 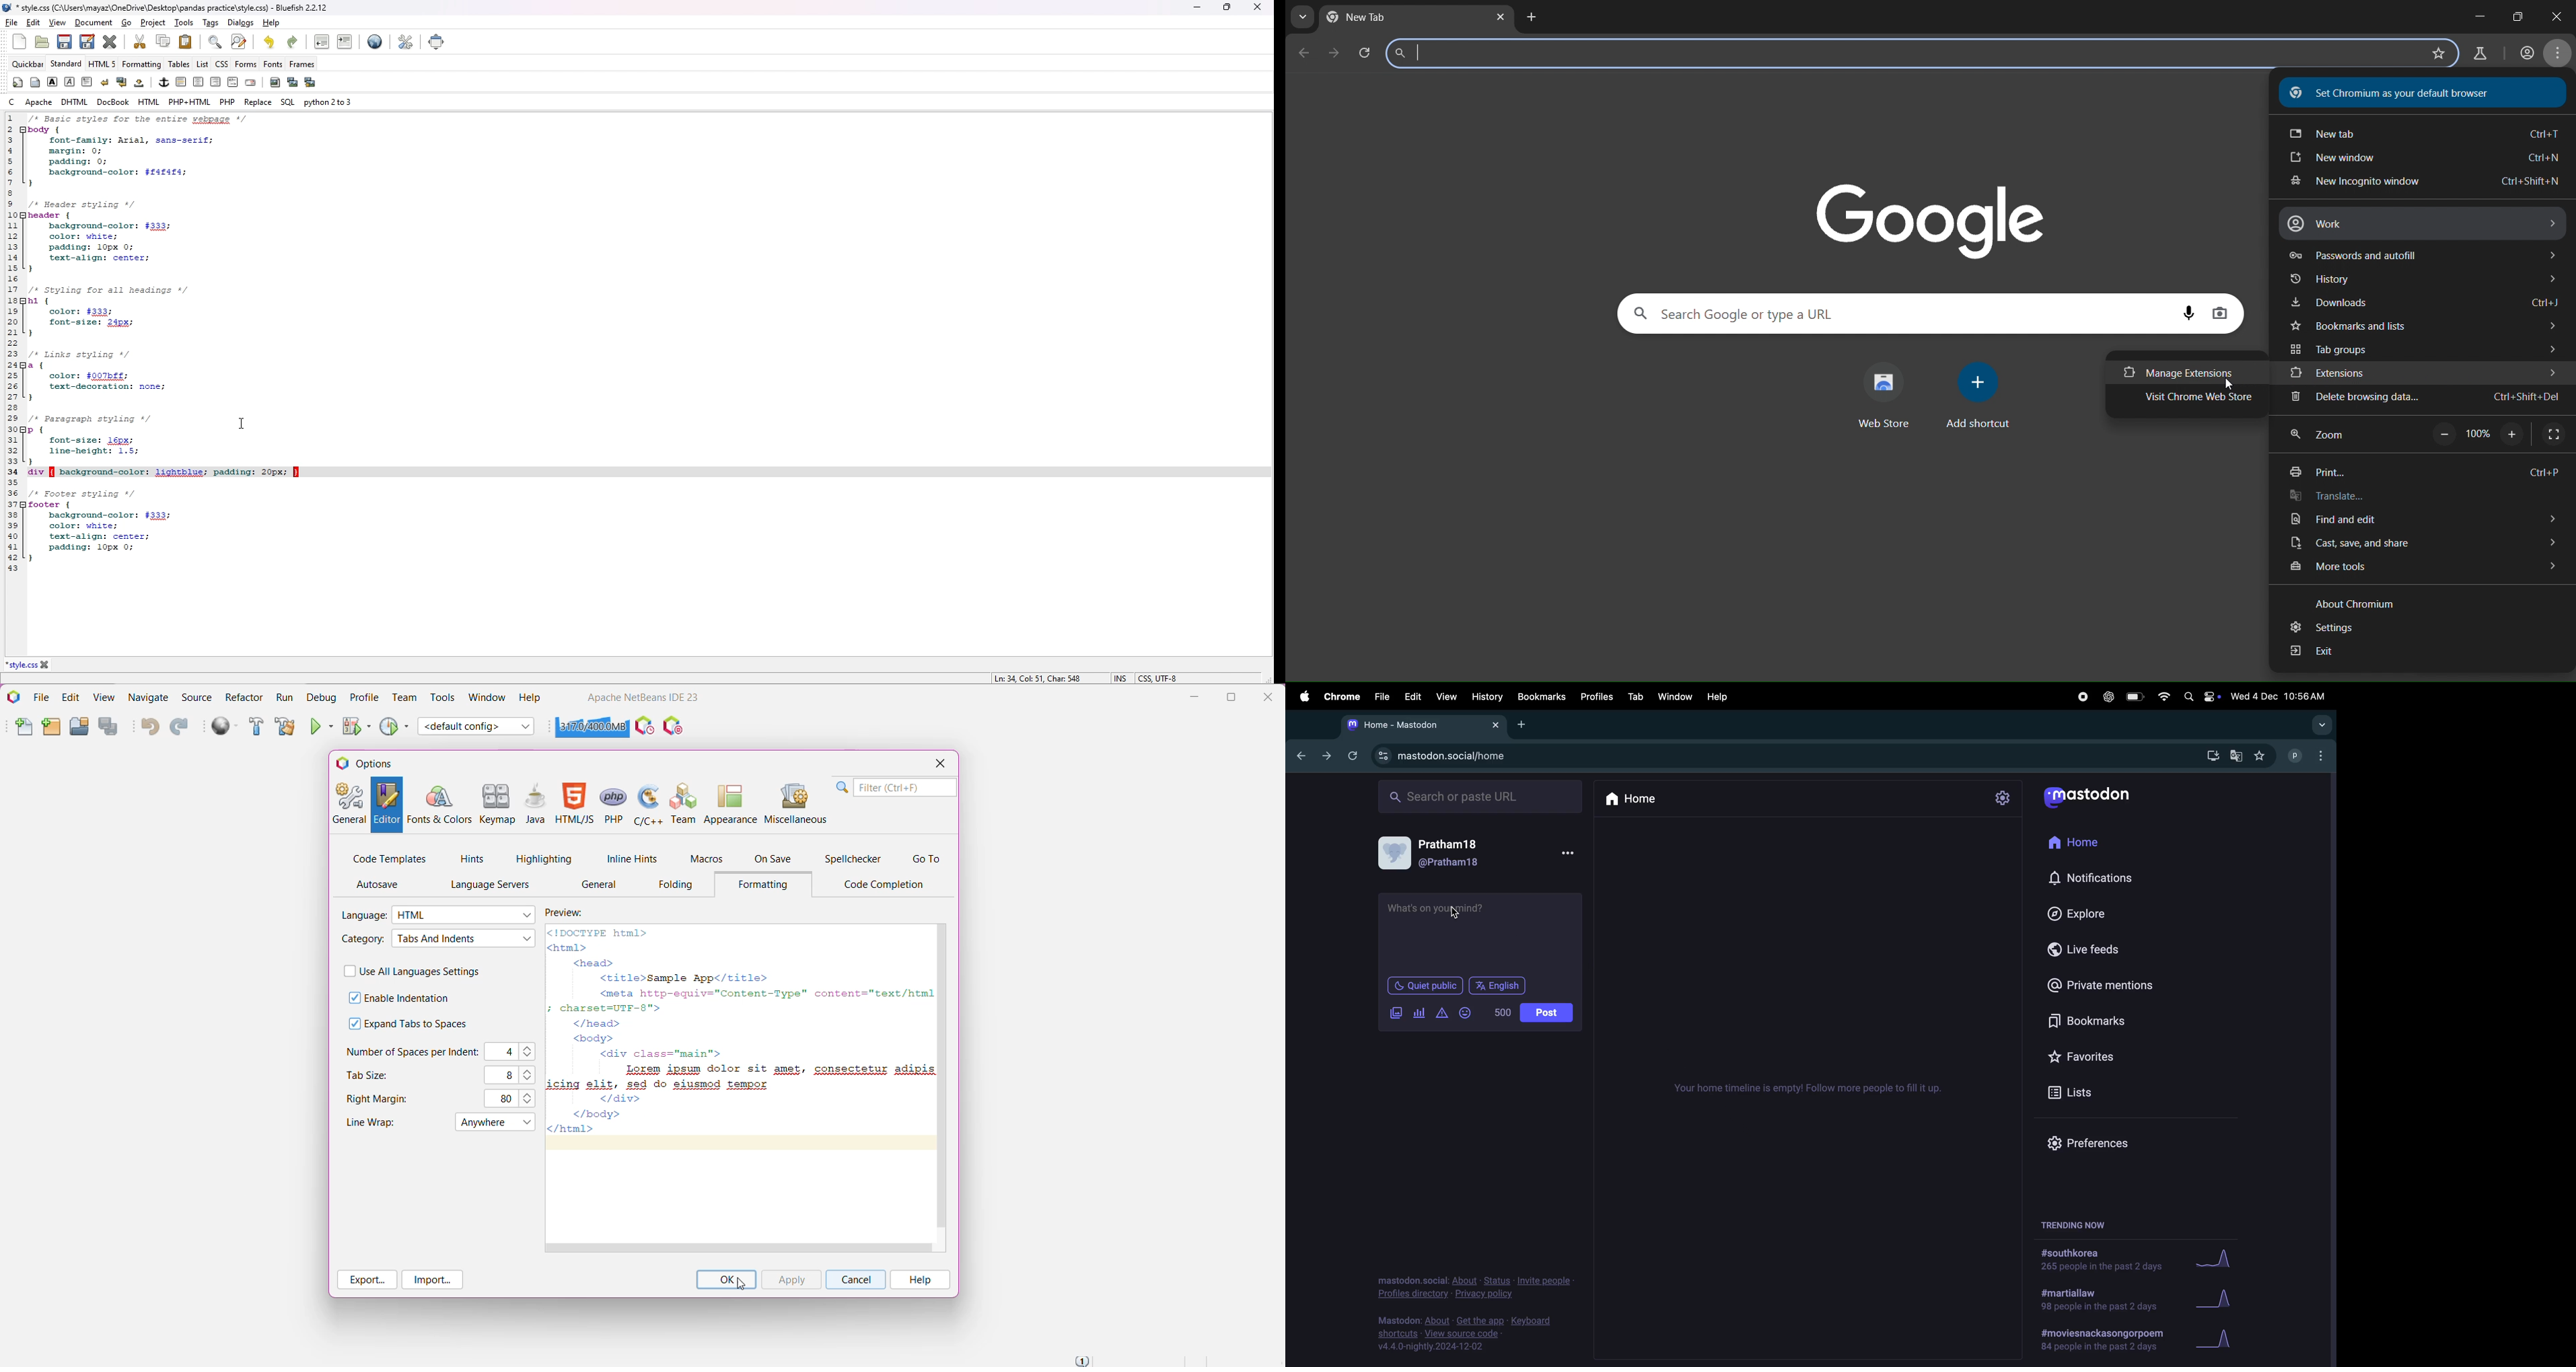 I want to click on work, so click(x=2423, y=225).